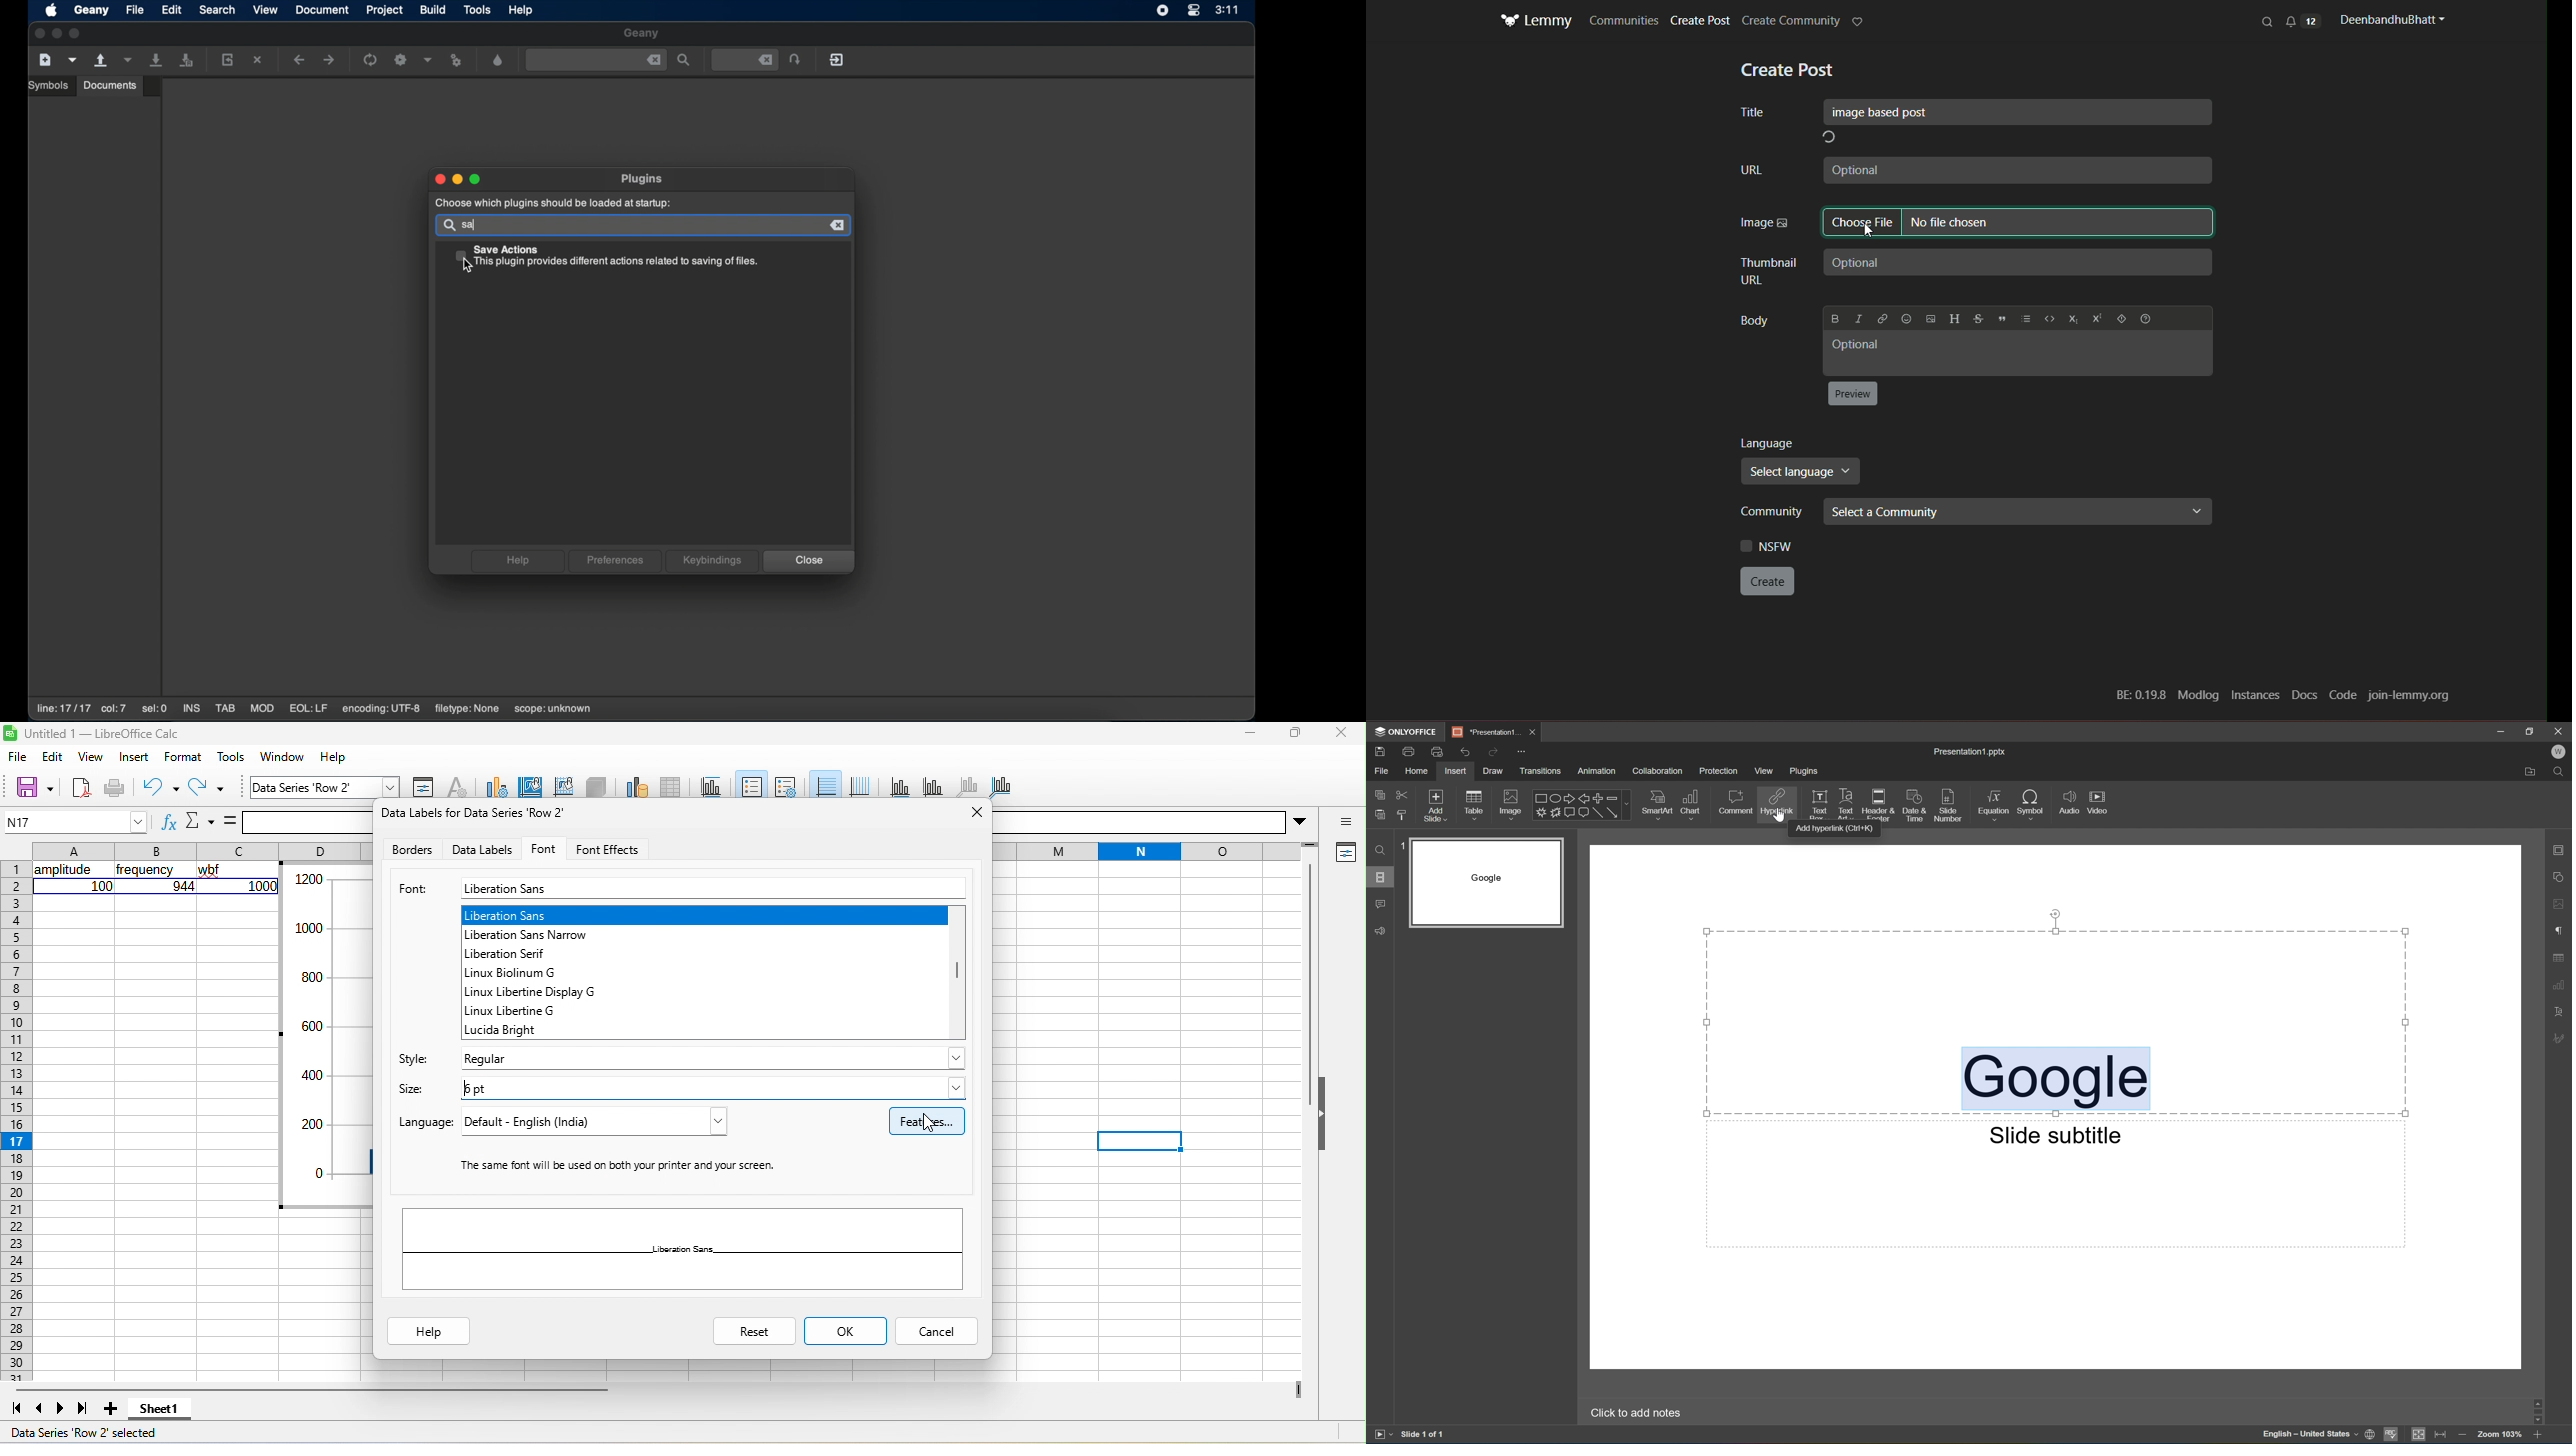 This screenshot has height=1456, width=2576. What do you see at coordinates (1004, 785) in the screenshot?
I see `all axes` at bounding box center [1004, 785].